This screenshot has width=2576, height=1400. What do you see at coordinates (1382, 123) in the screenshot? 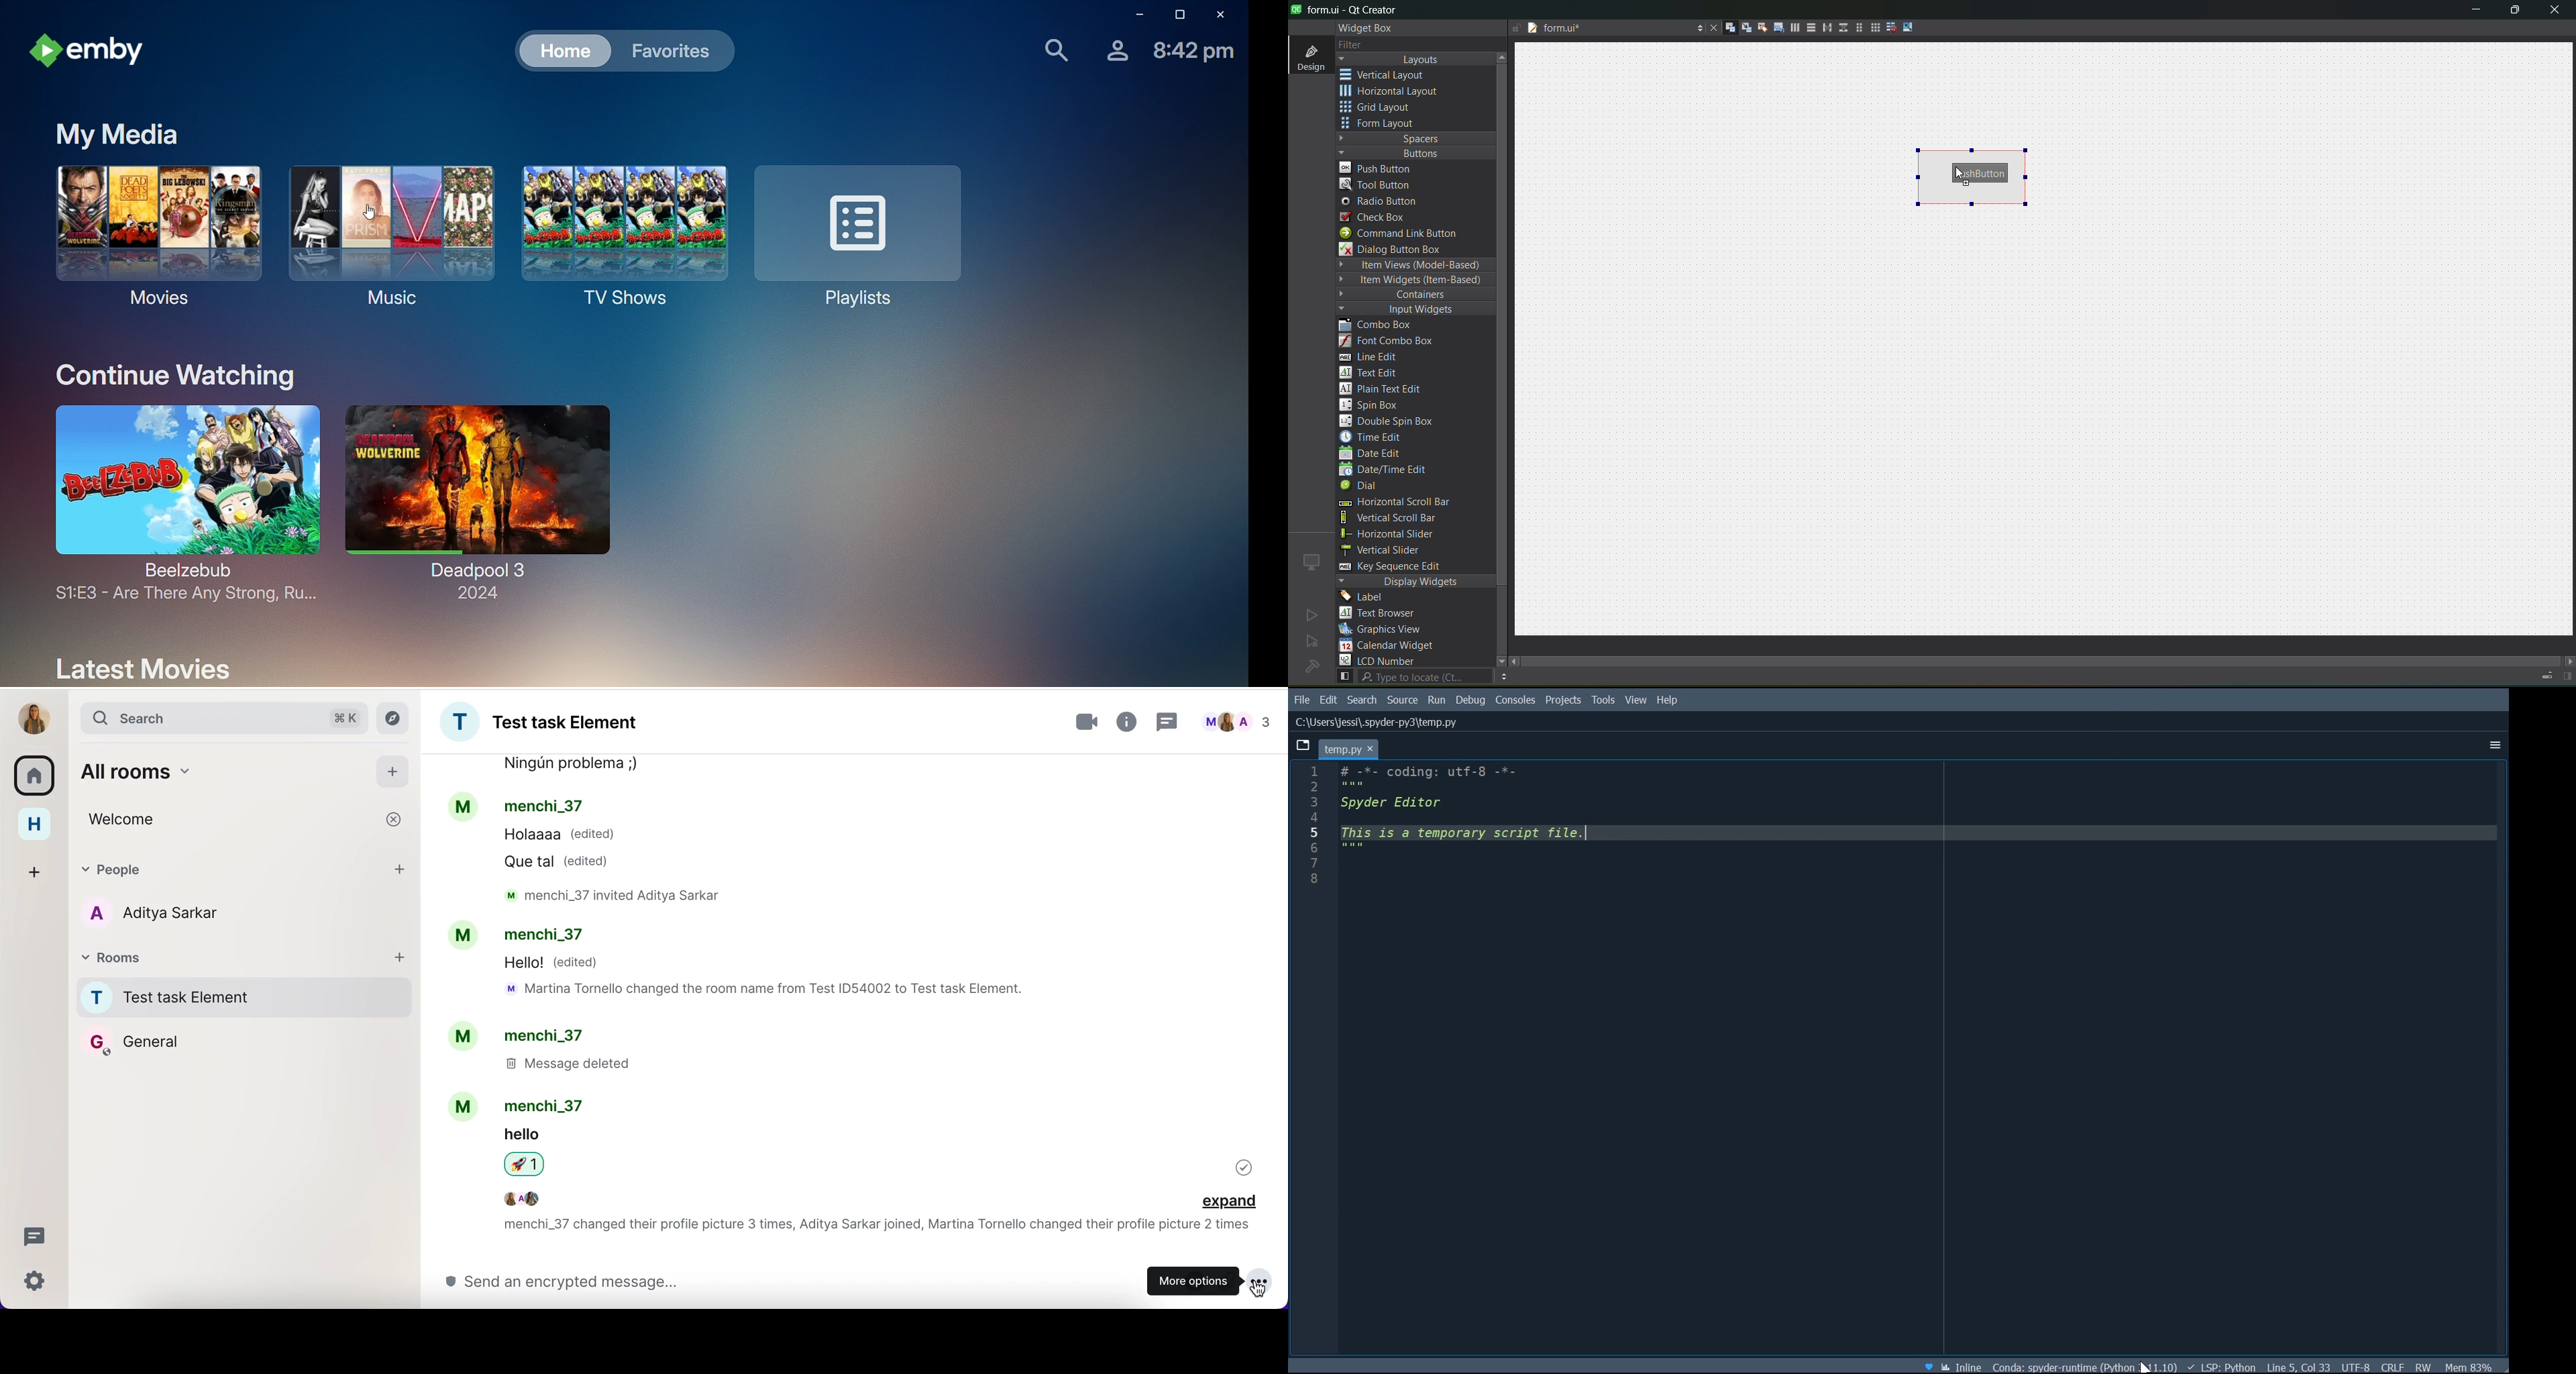
I see `form` at bounding box center [1382, 123].